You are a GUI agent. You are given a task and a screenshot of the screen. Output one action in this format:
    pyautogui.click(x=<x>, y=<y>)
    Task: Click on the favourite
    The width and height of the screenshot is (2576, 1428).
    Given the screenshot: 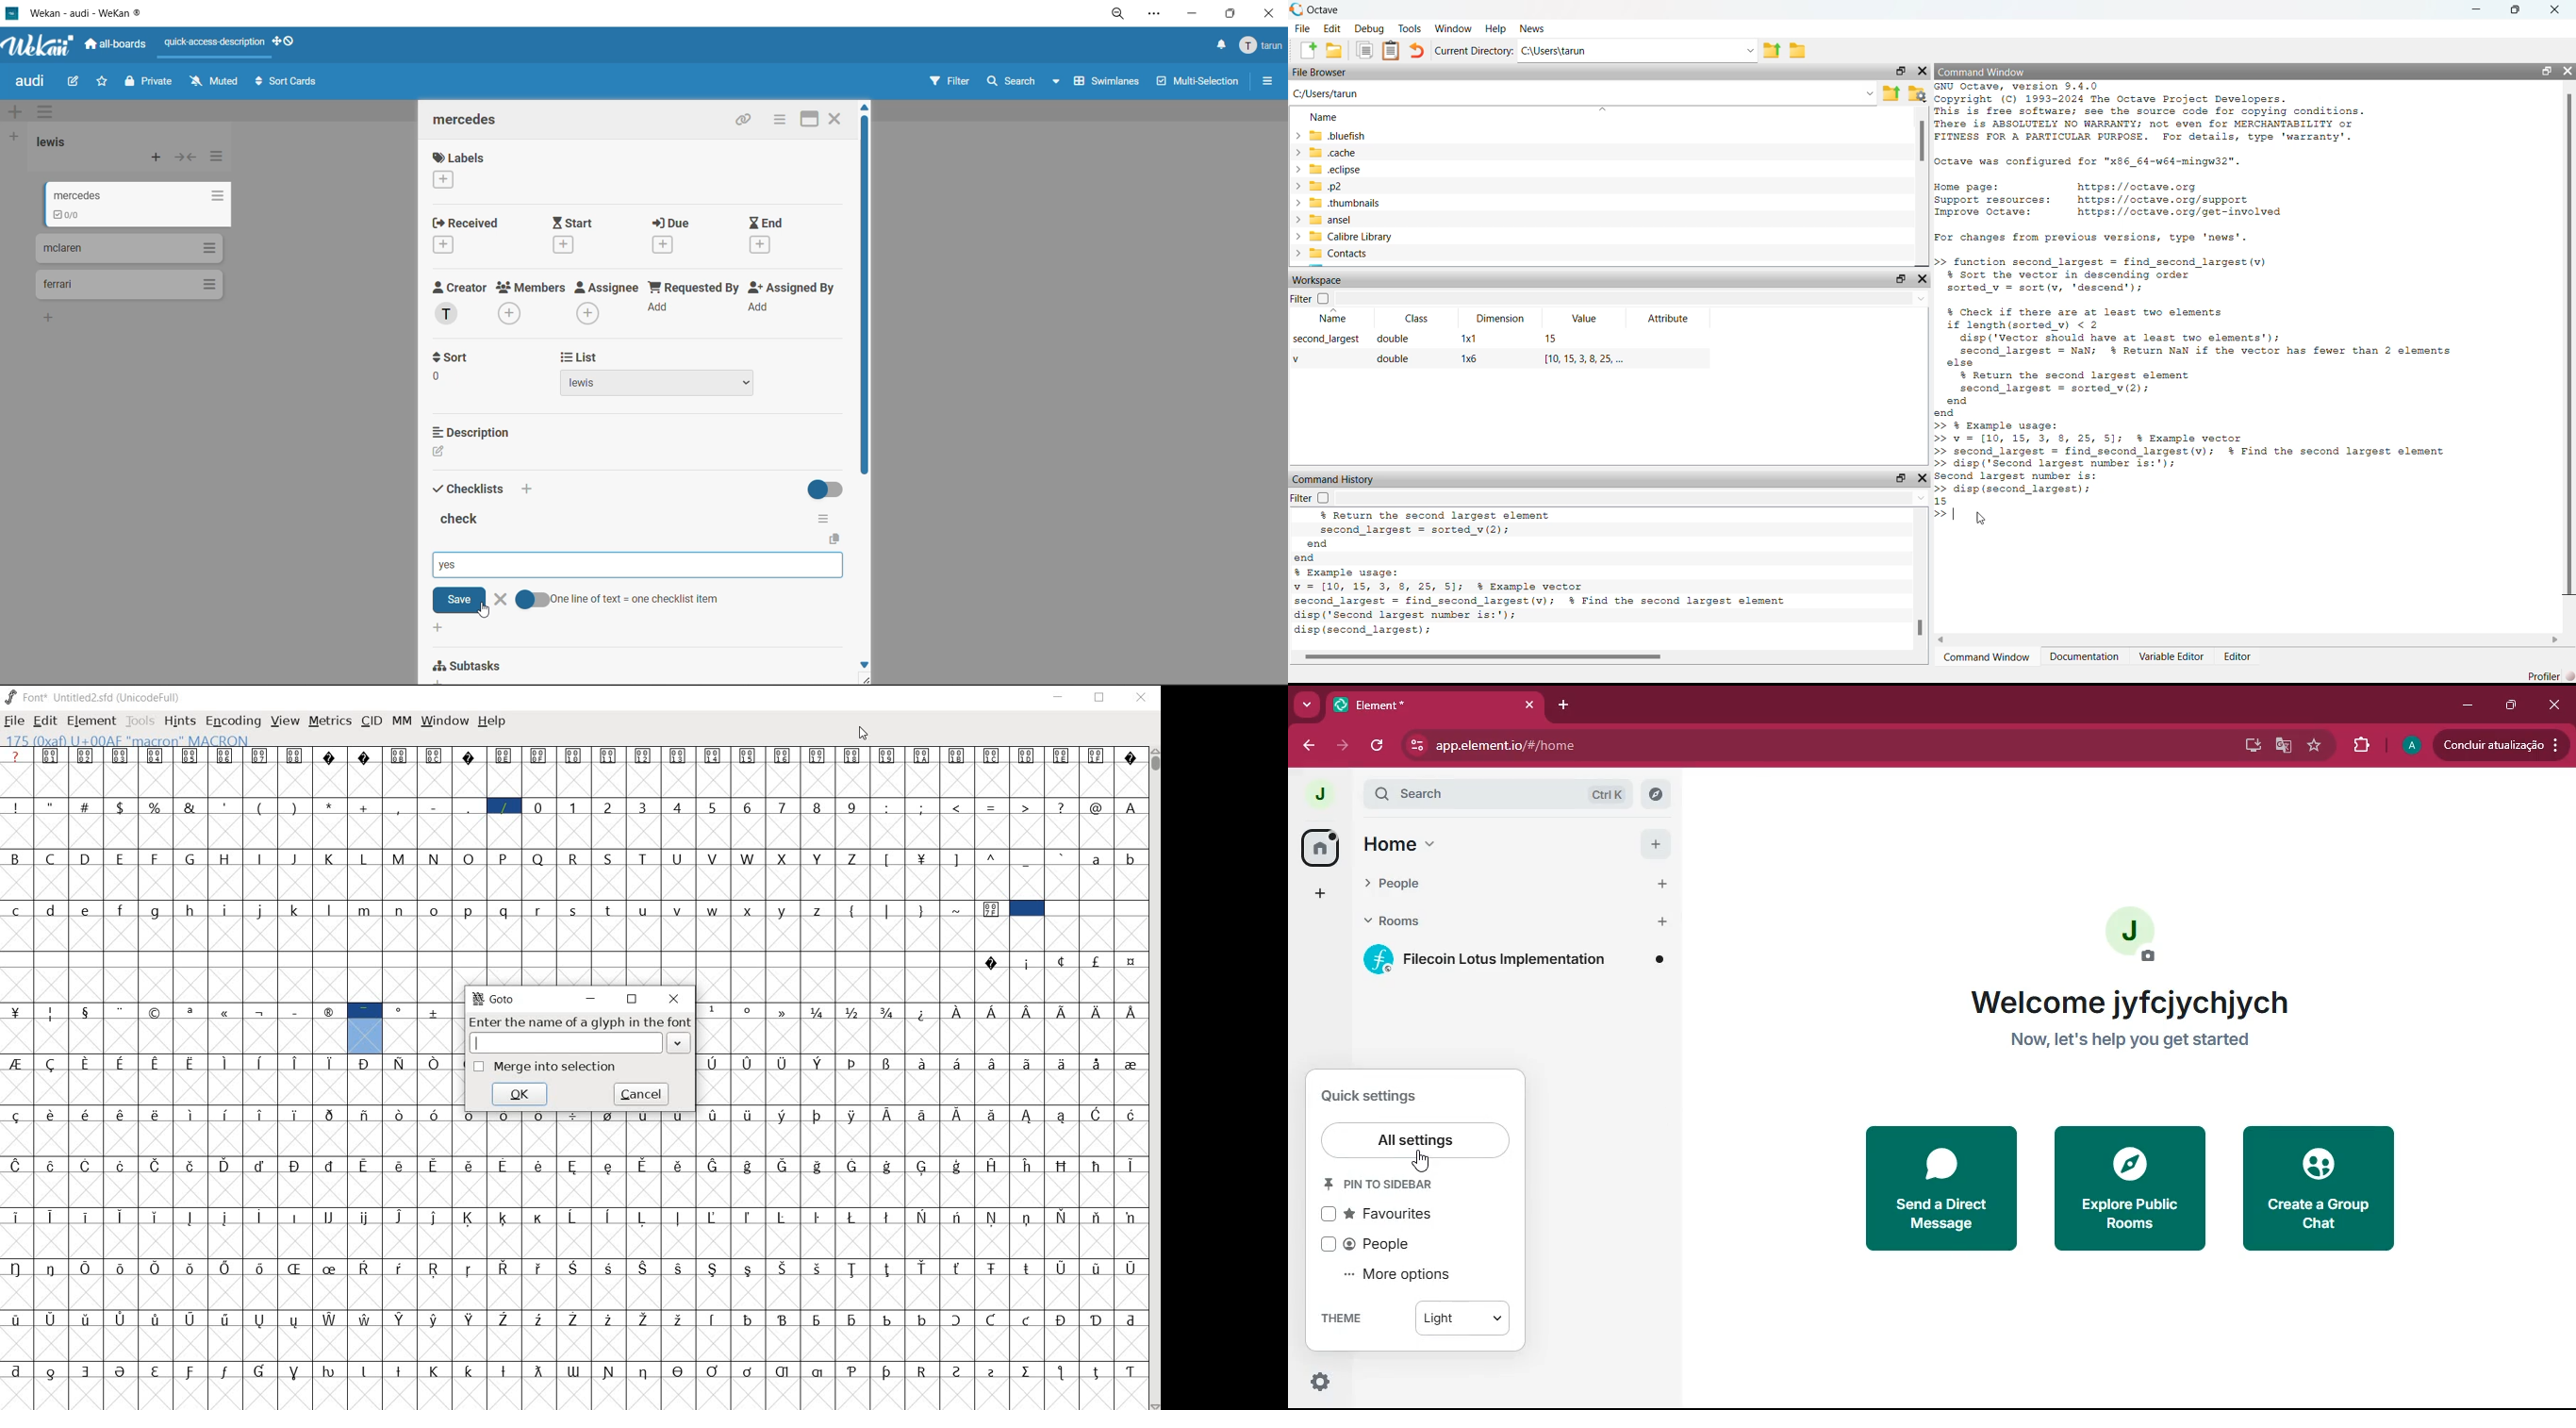 What is the action you would take?
    pyautogui.click(x=2315, y=745)
    